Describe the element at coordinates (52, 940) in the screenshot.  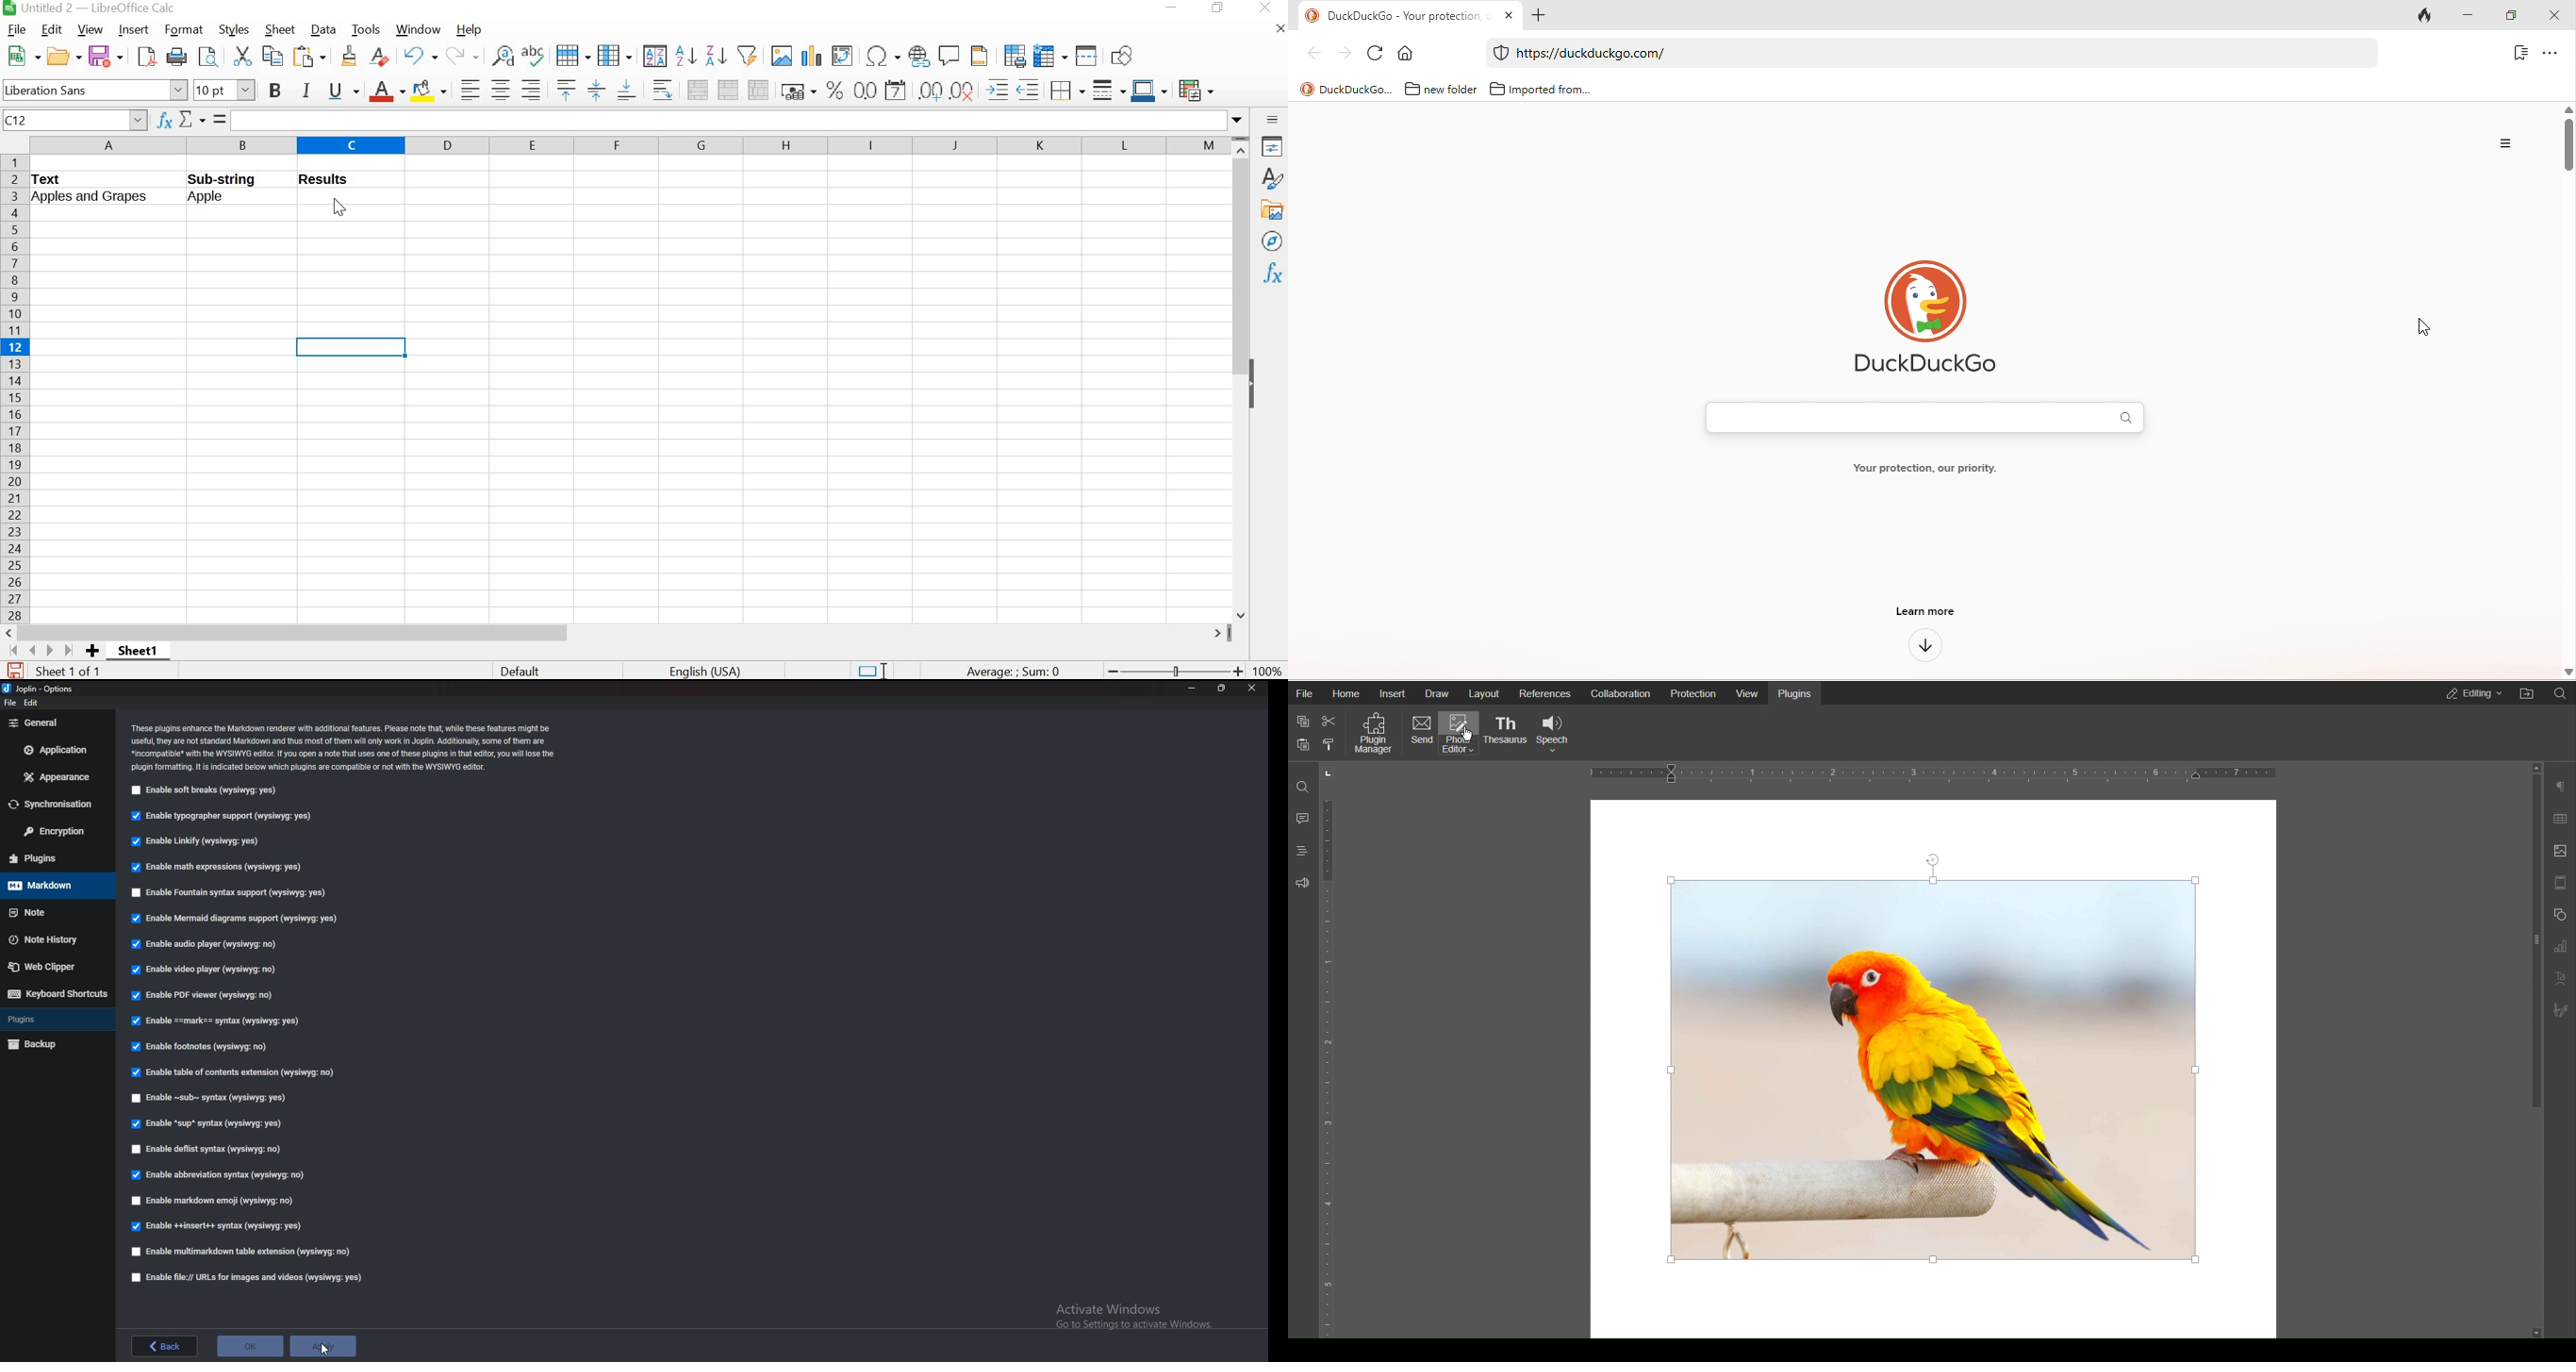
I see `note history` at that location.